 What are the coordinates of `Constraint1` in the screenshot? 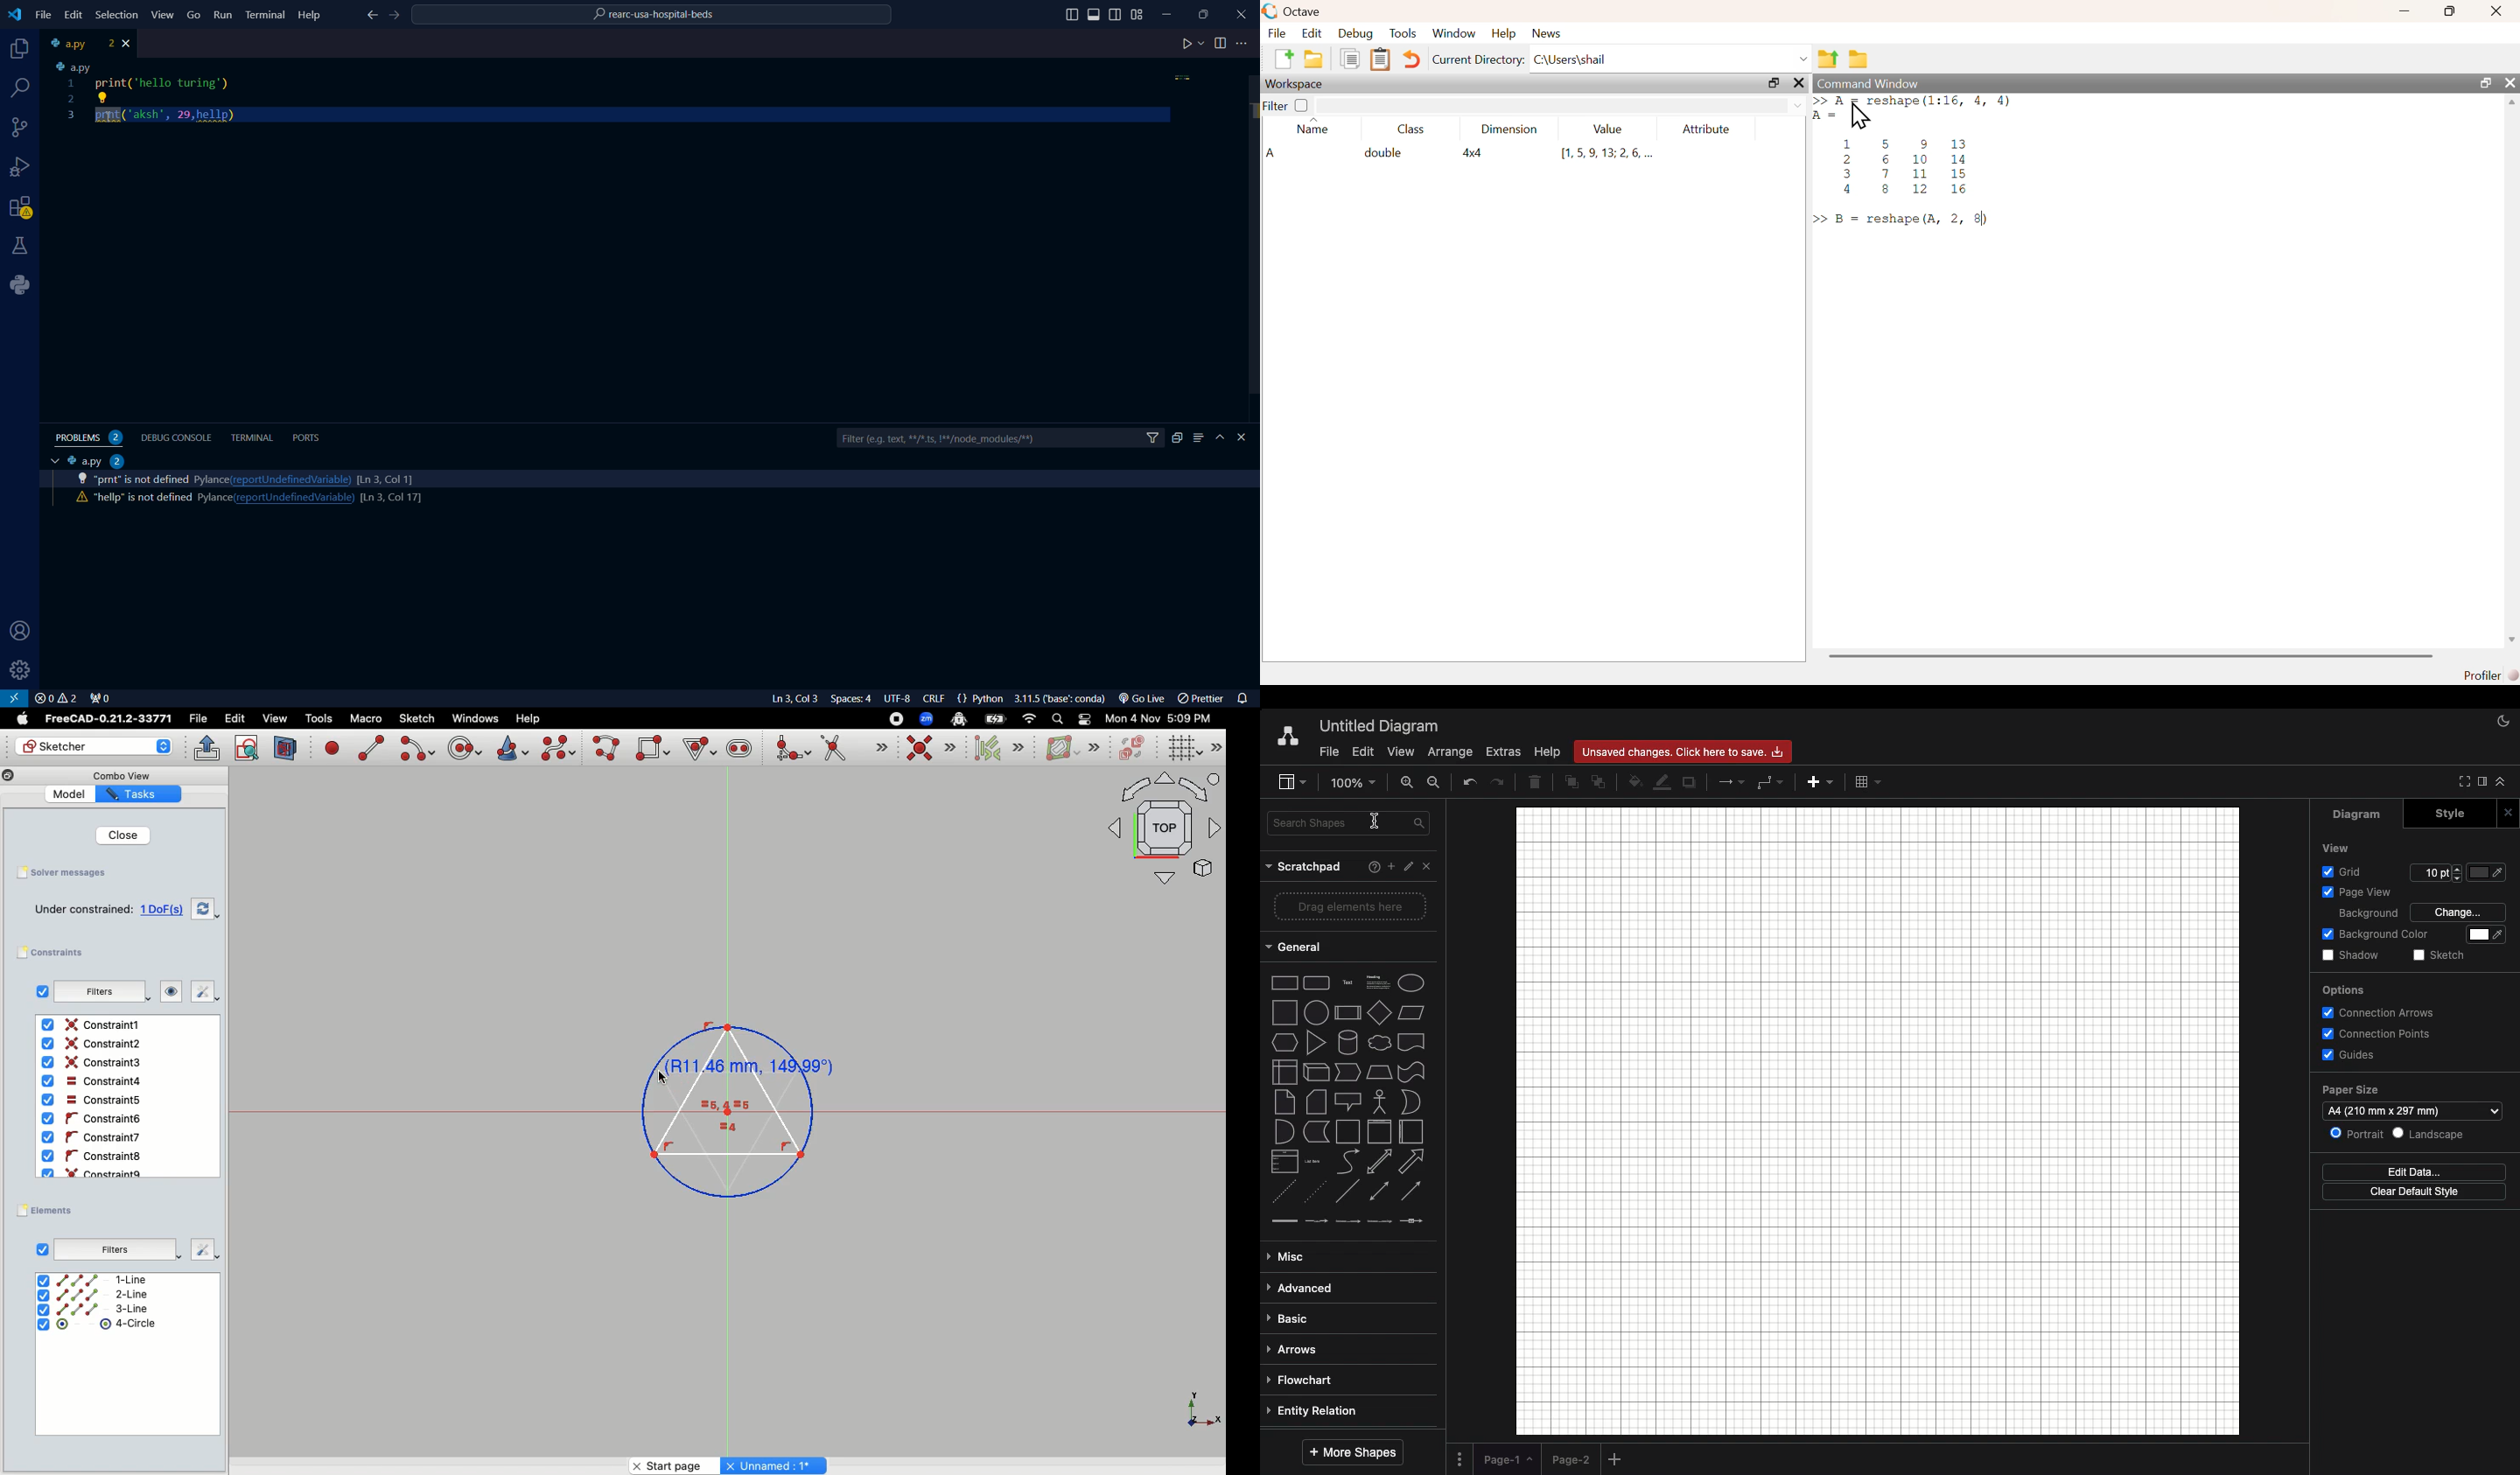 It's located at (94, 1025).